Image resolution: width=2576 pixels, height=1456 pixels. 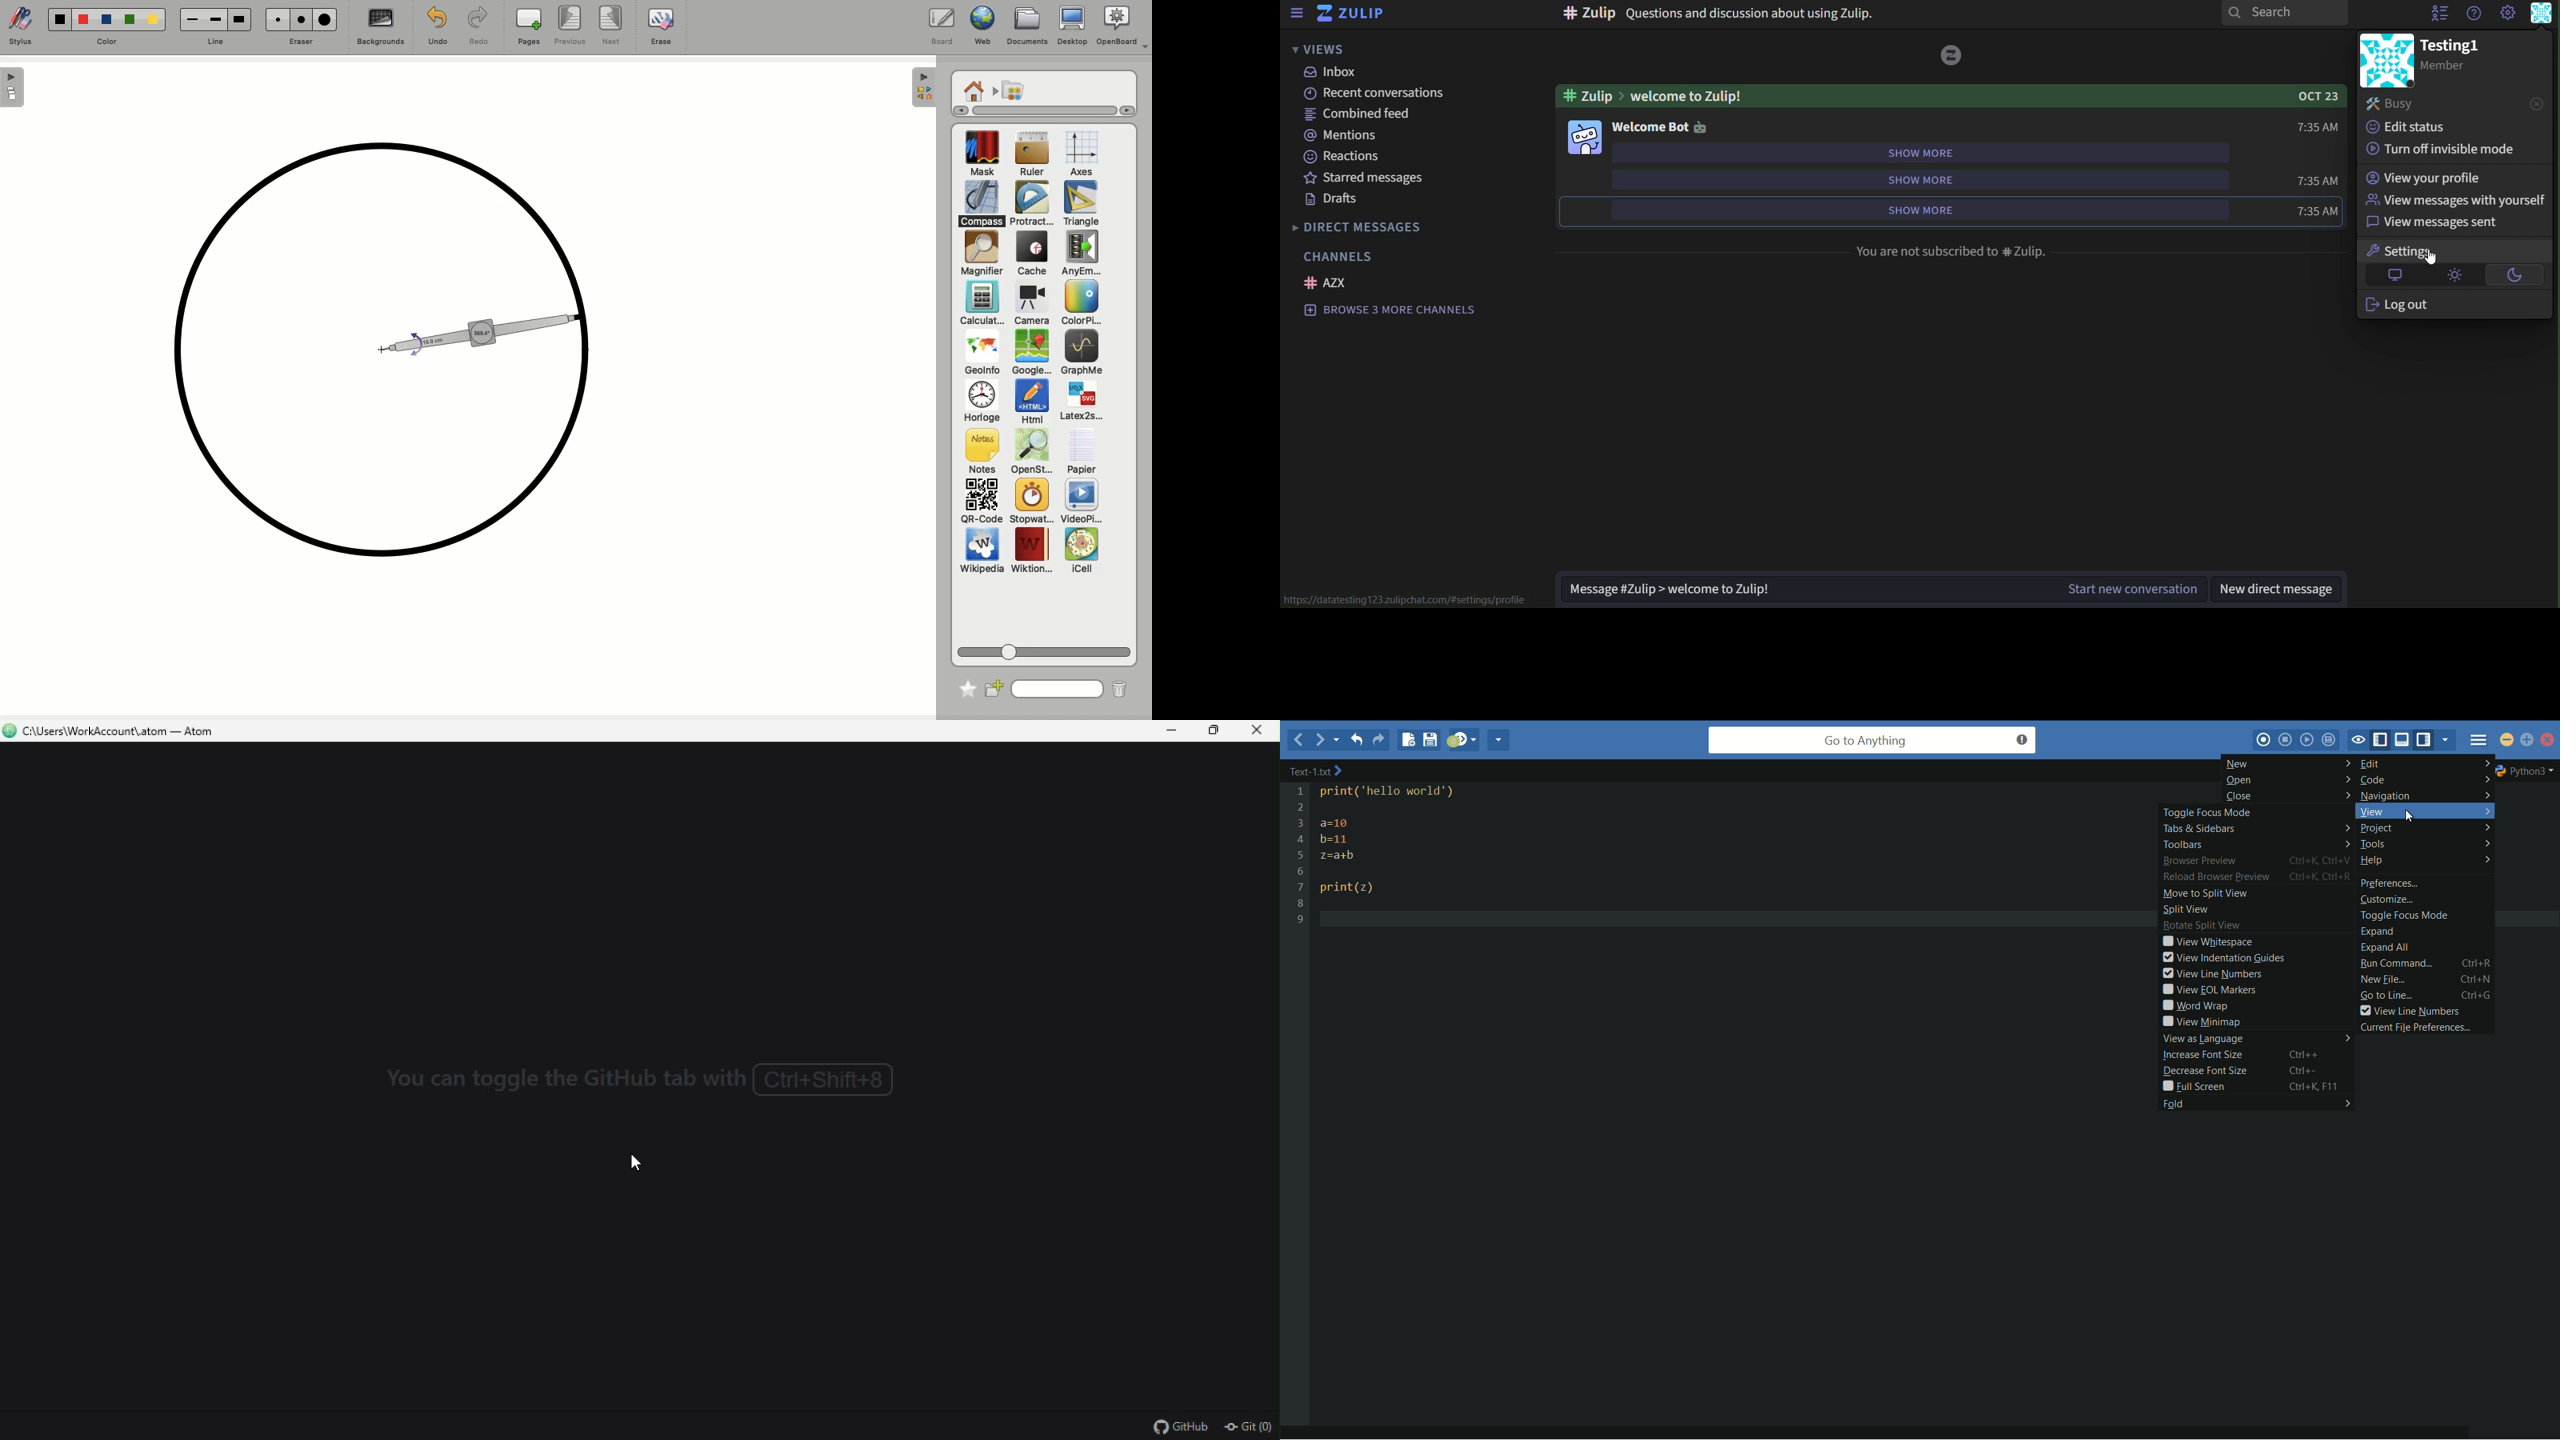 I want to click on play last macro, so click(x=2309, y=741).